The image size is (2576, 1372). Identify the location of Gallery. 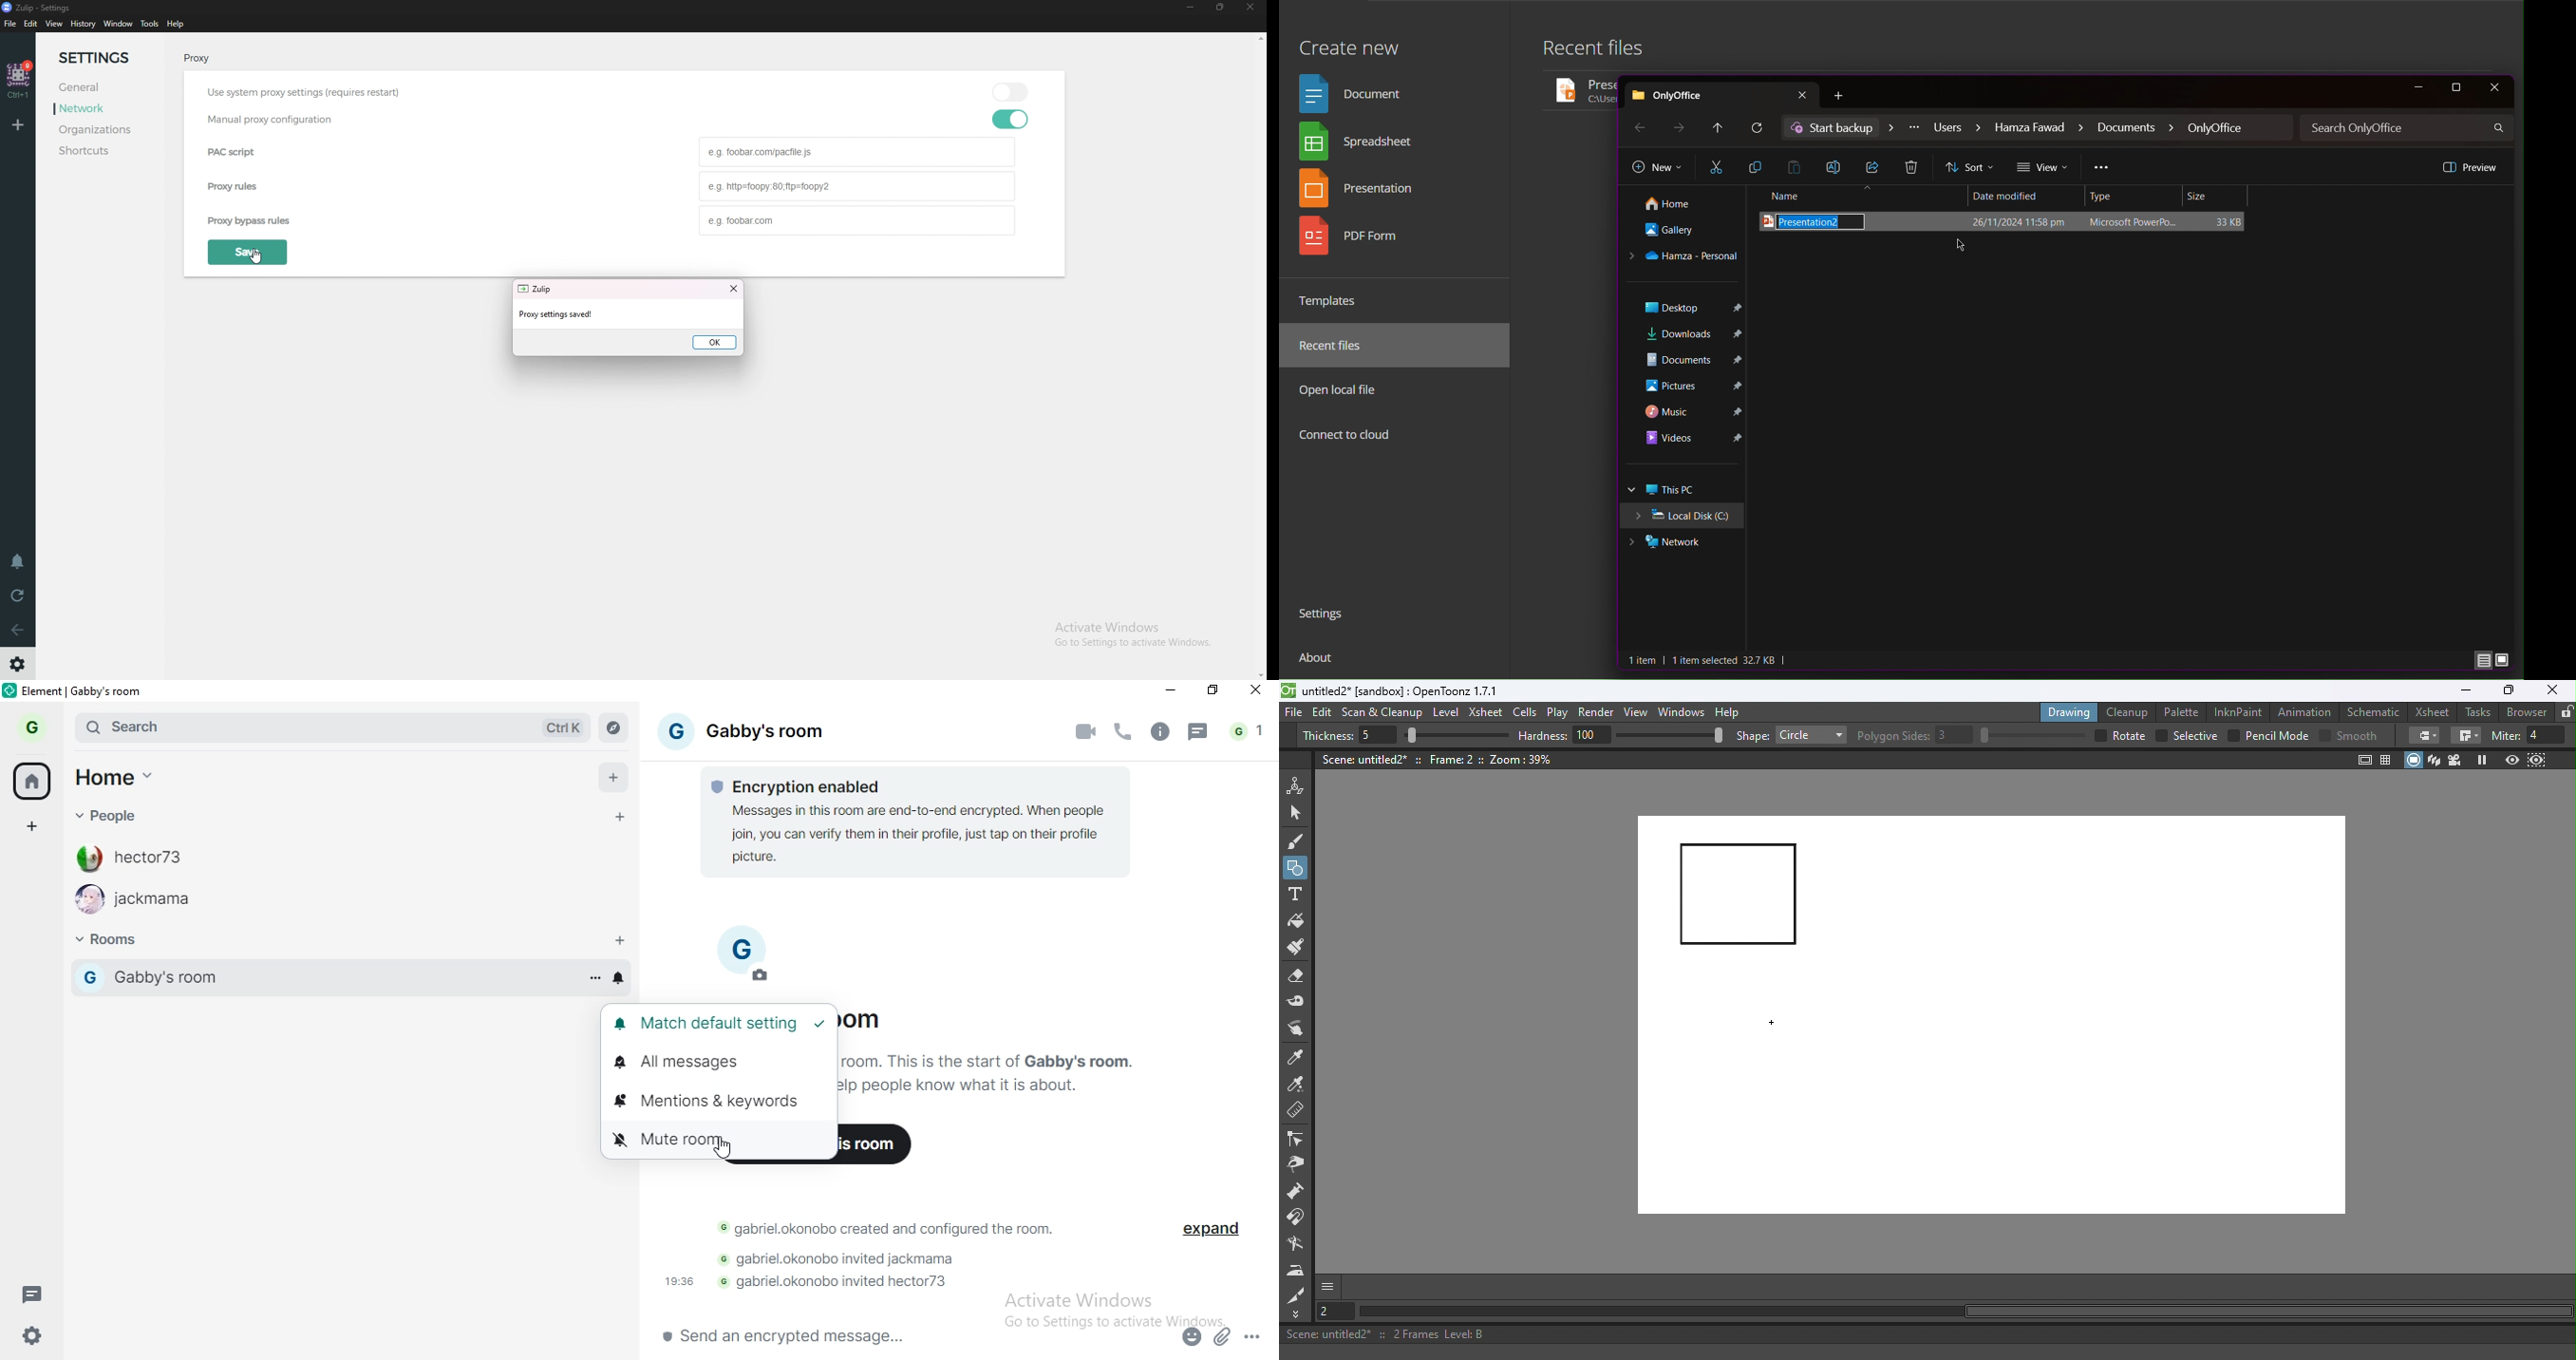
(1681, 233).